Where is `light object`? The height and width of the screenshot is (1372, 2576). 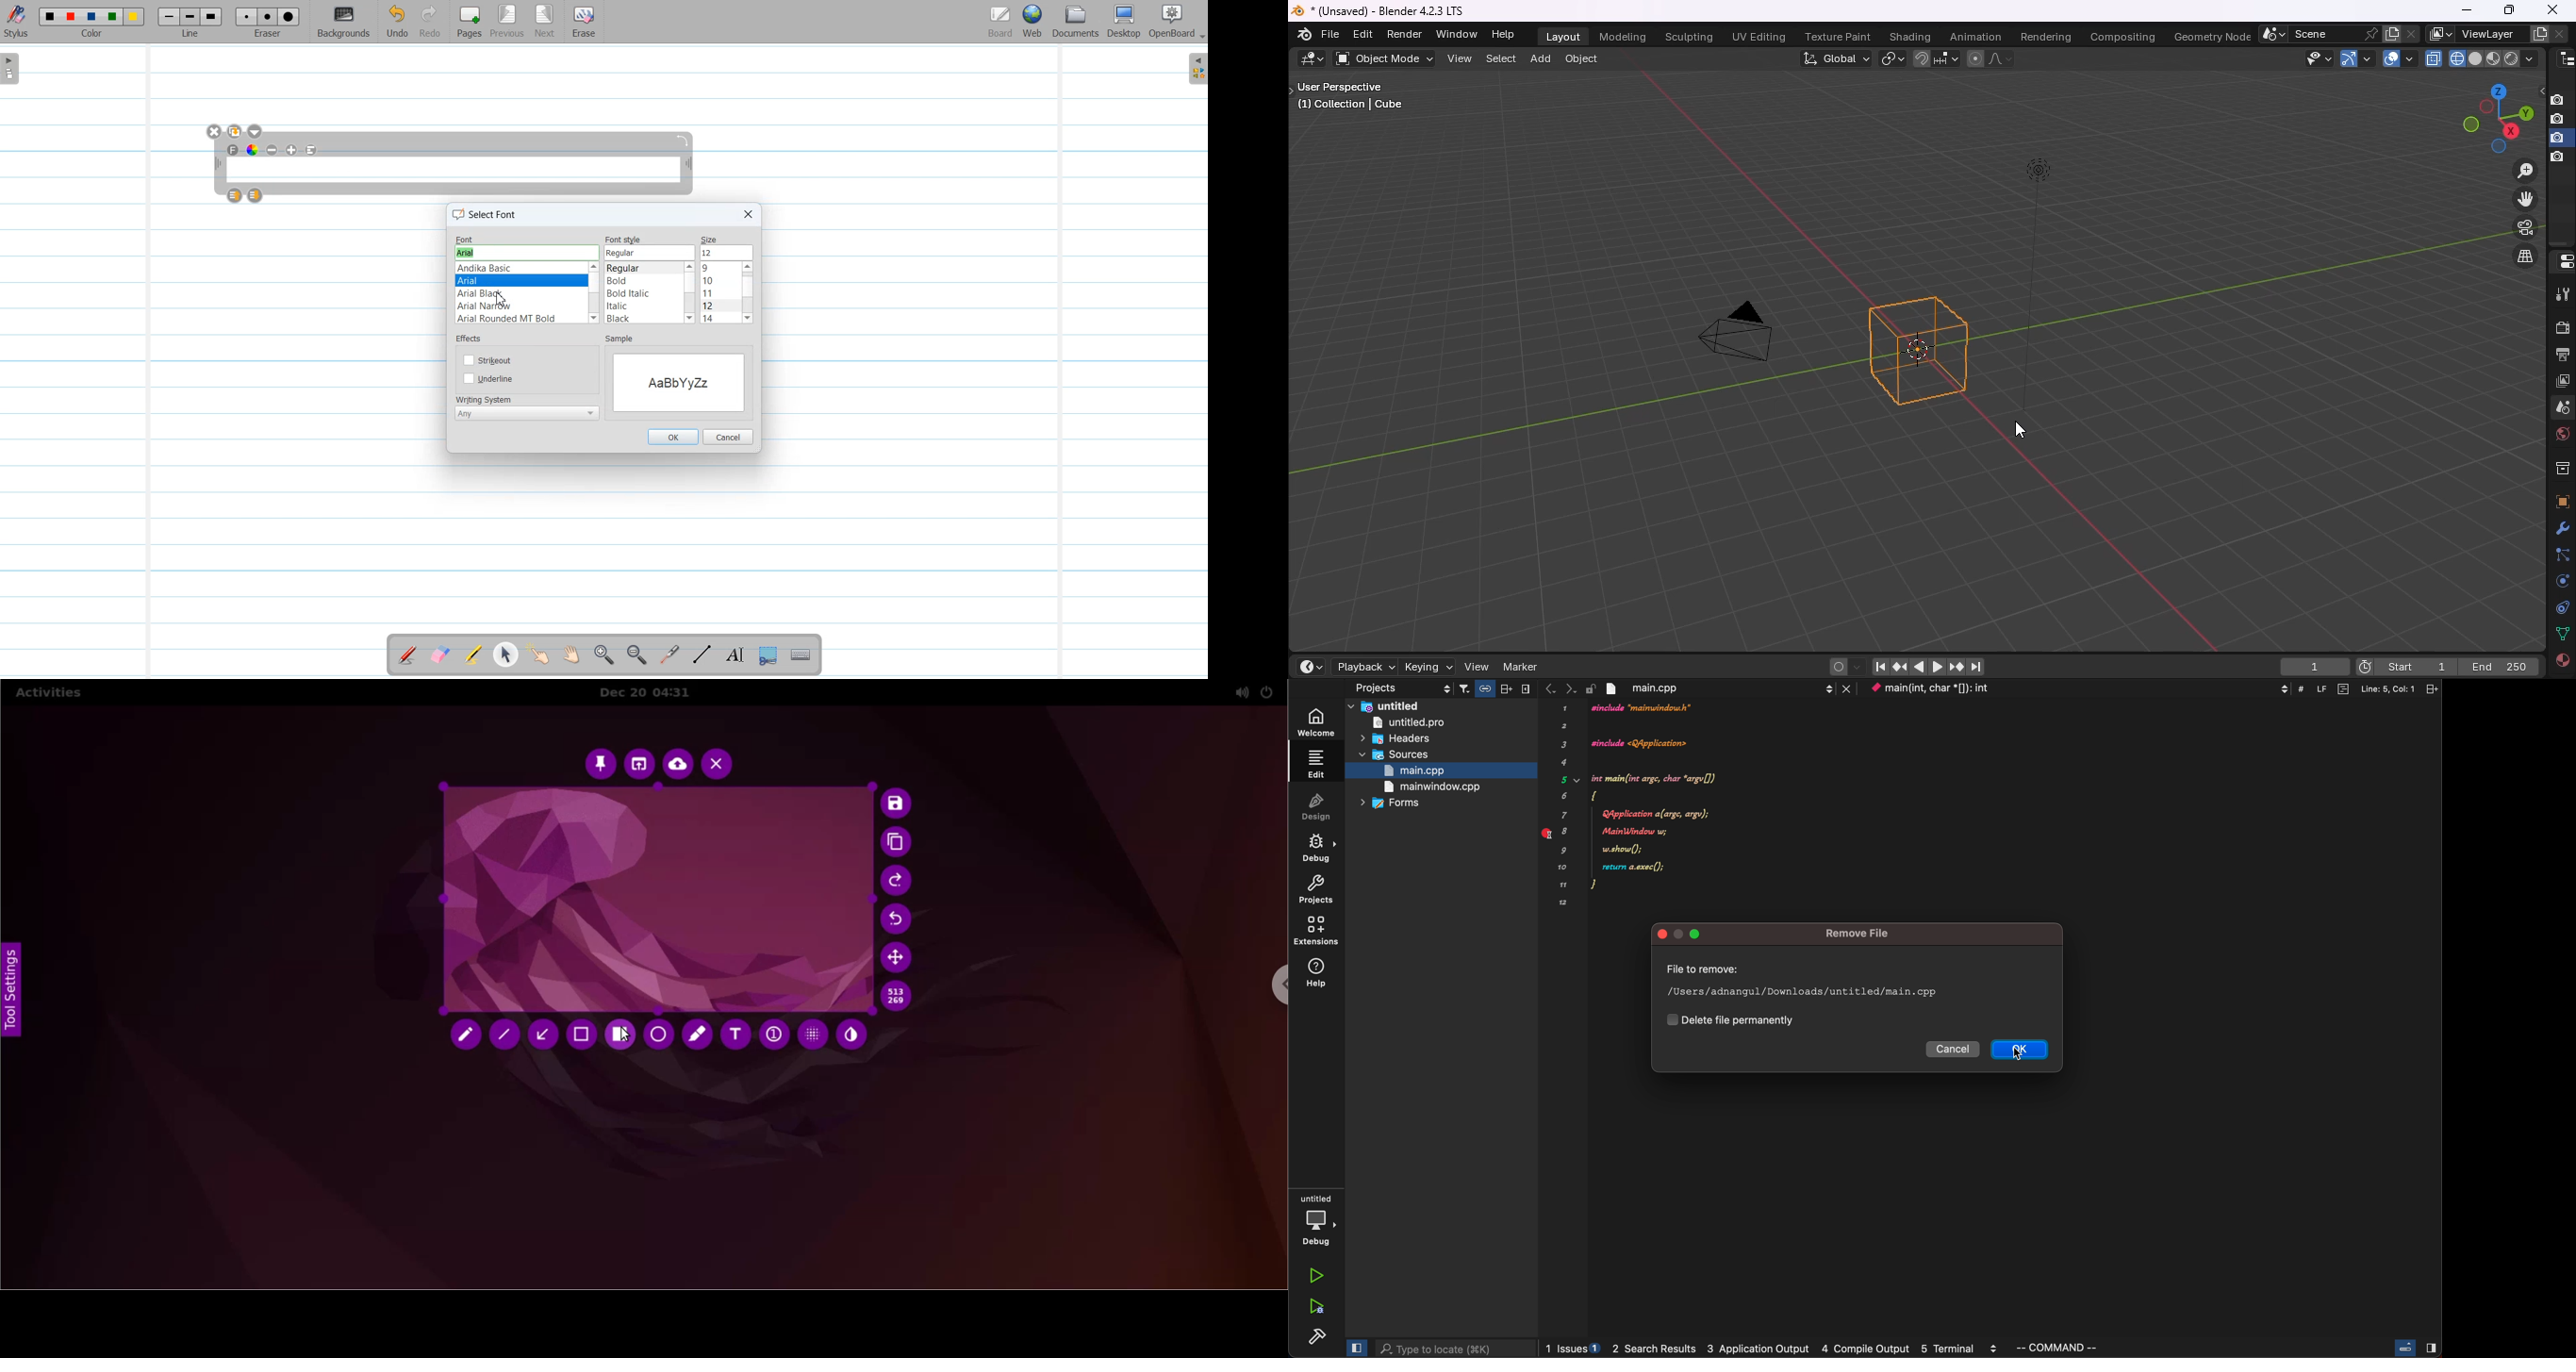 light object is located at coordinates (2042, 285).